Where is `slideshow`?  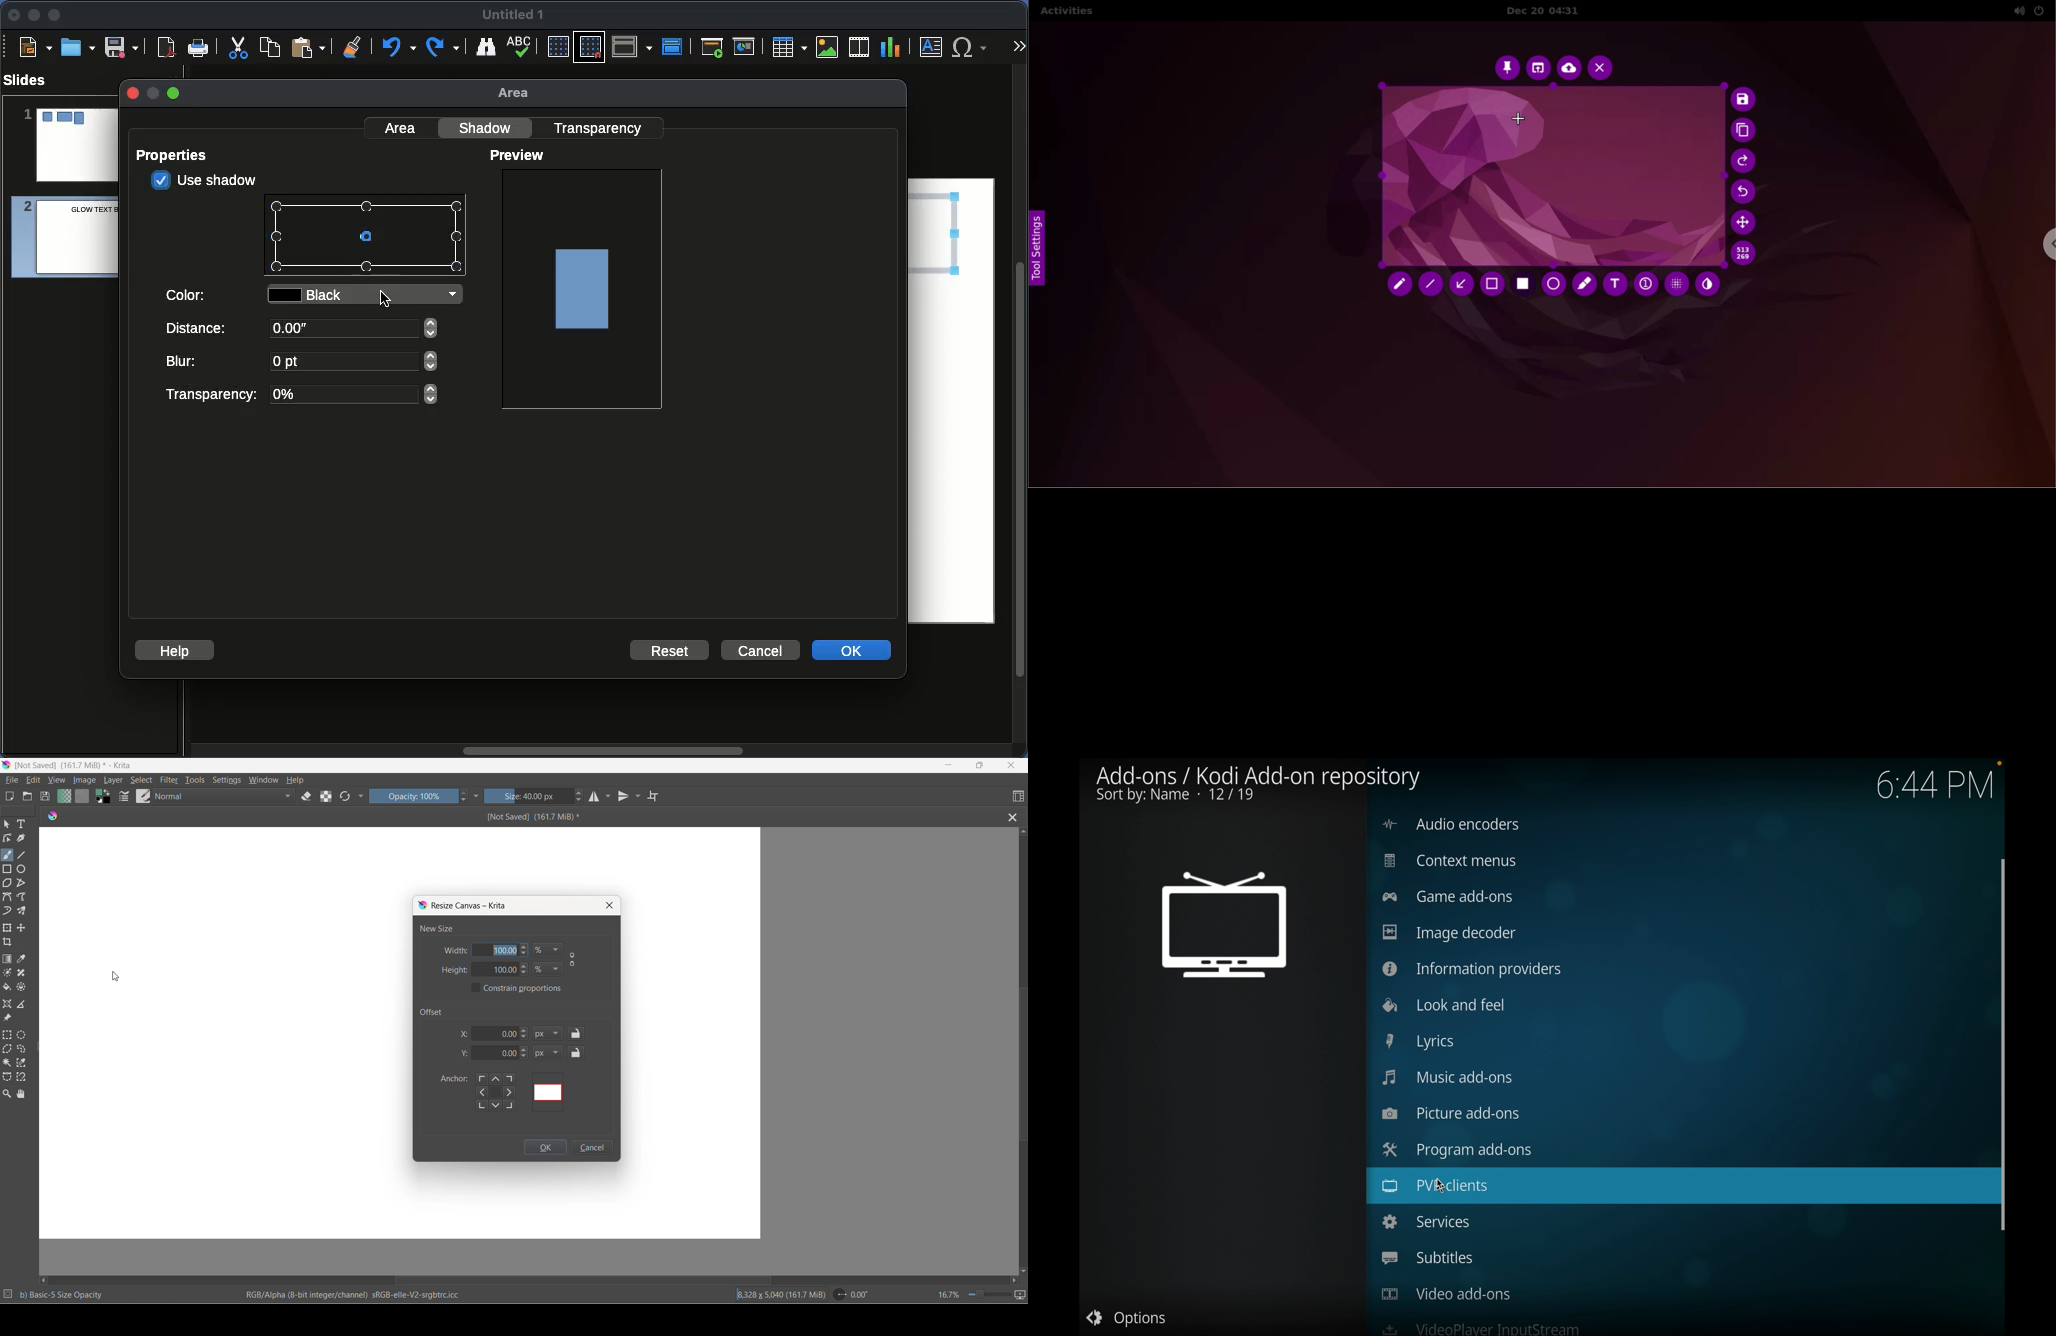
slideshow is located at coordinates (1021, 1295).